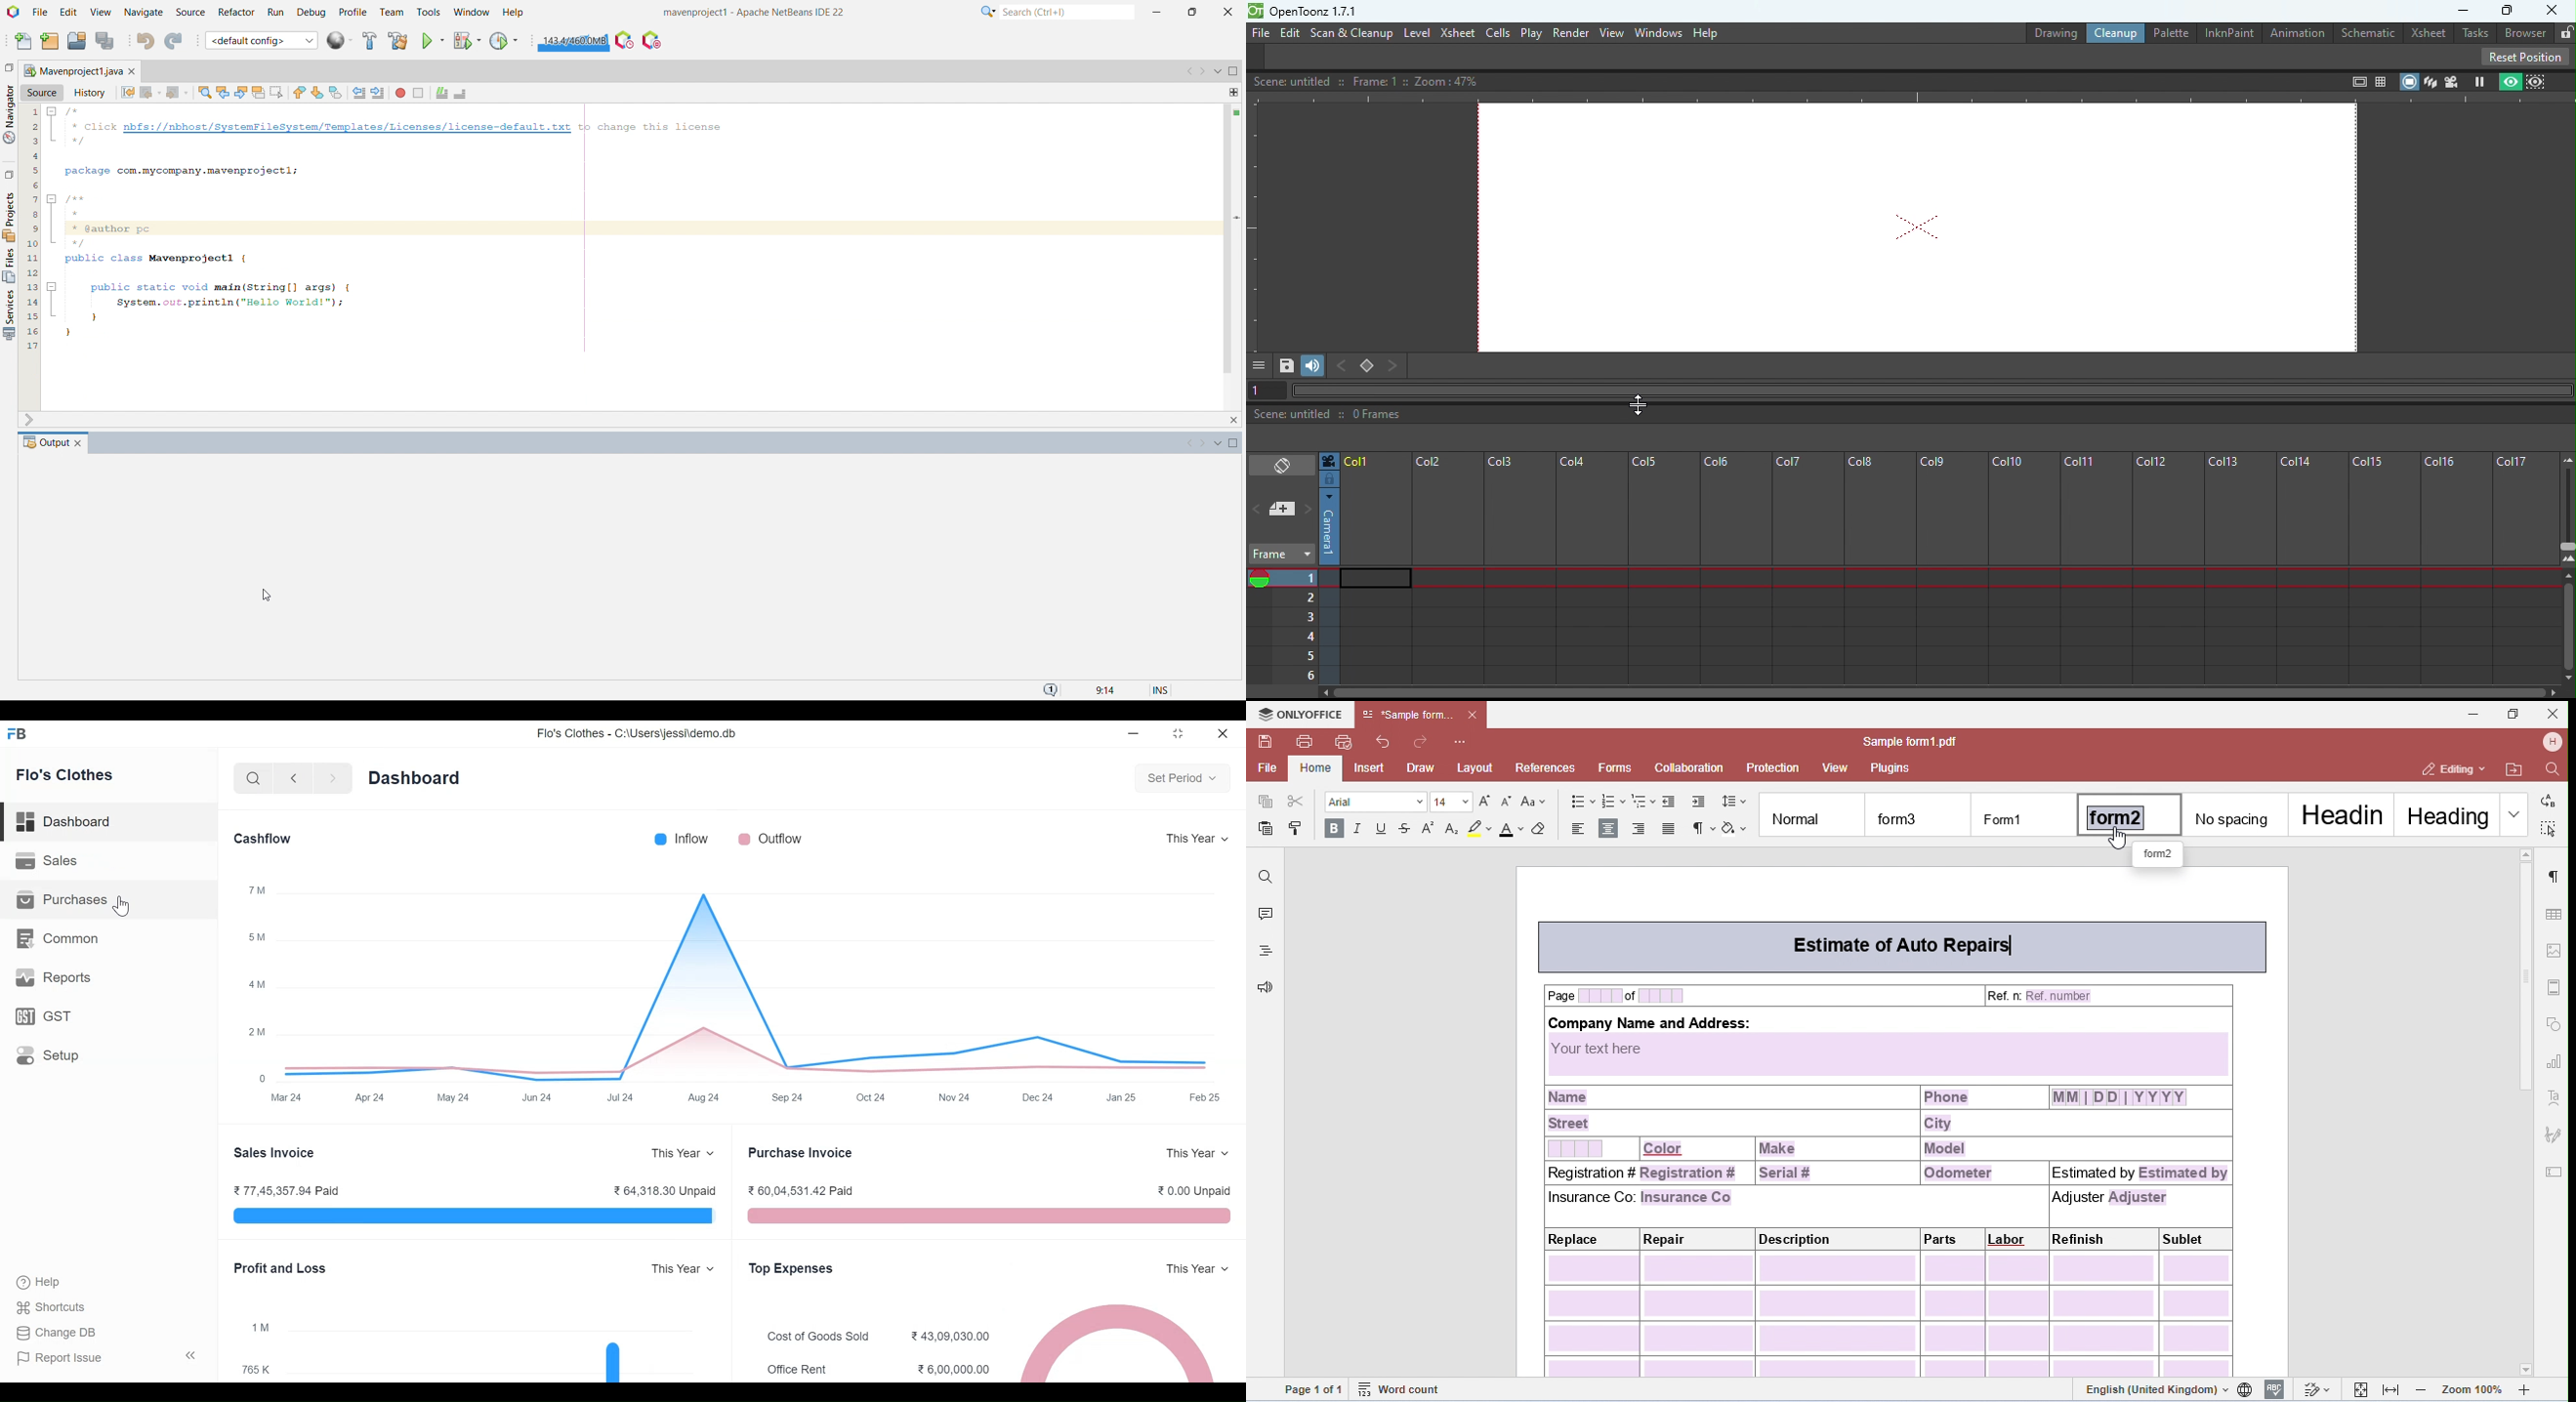  What do you see at coordinates (254, 778) in the screenshot?
I see `Search` at bounding box center [254, 778].